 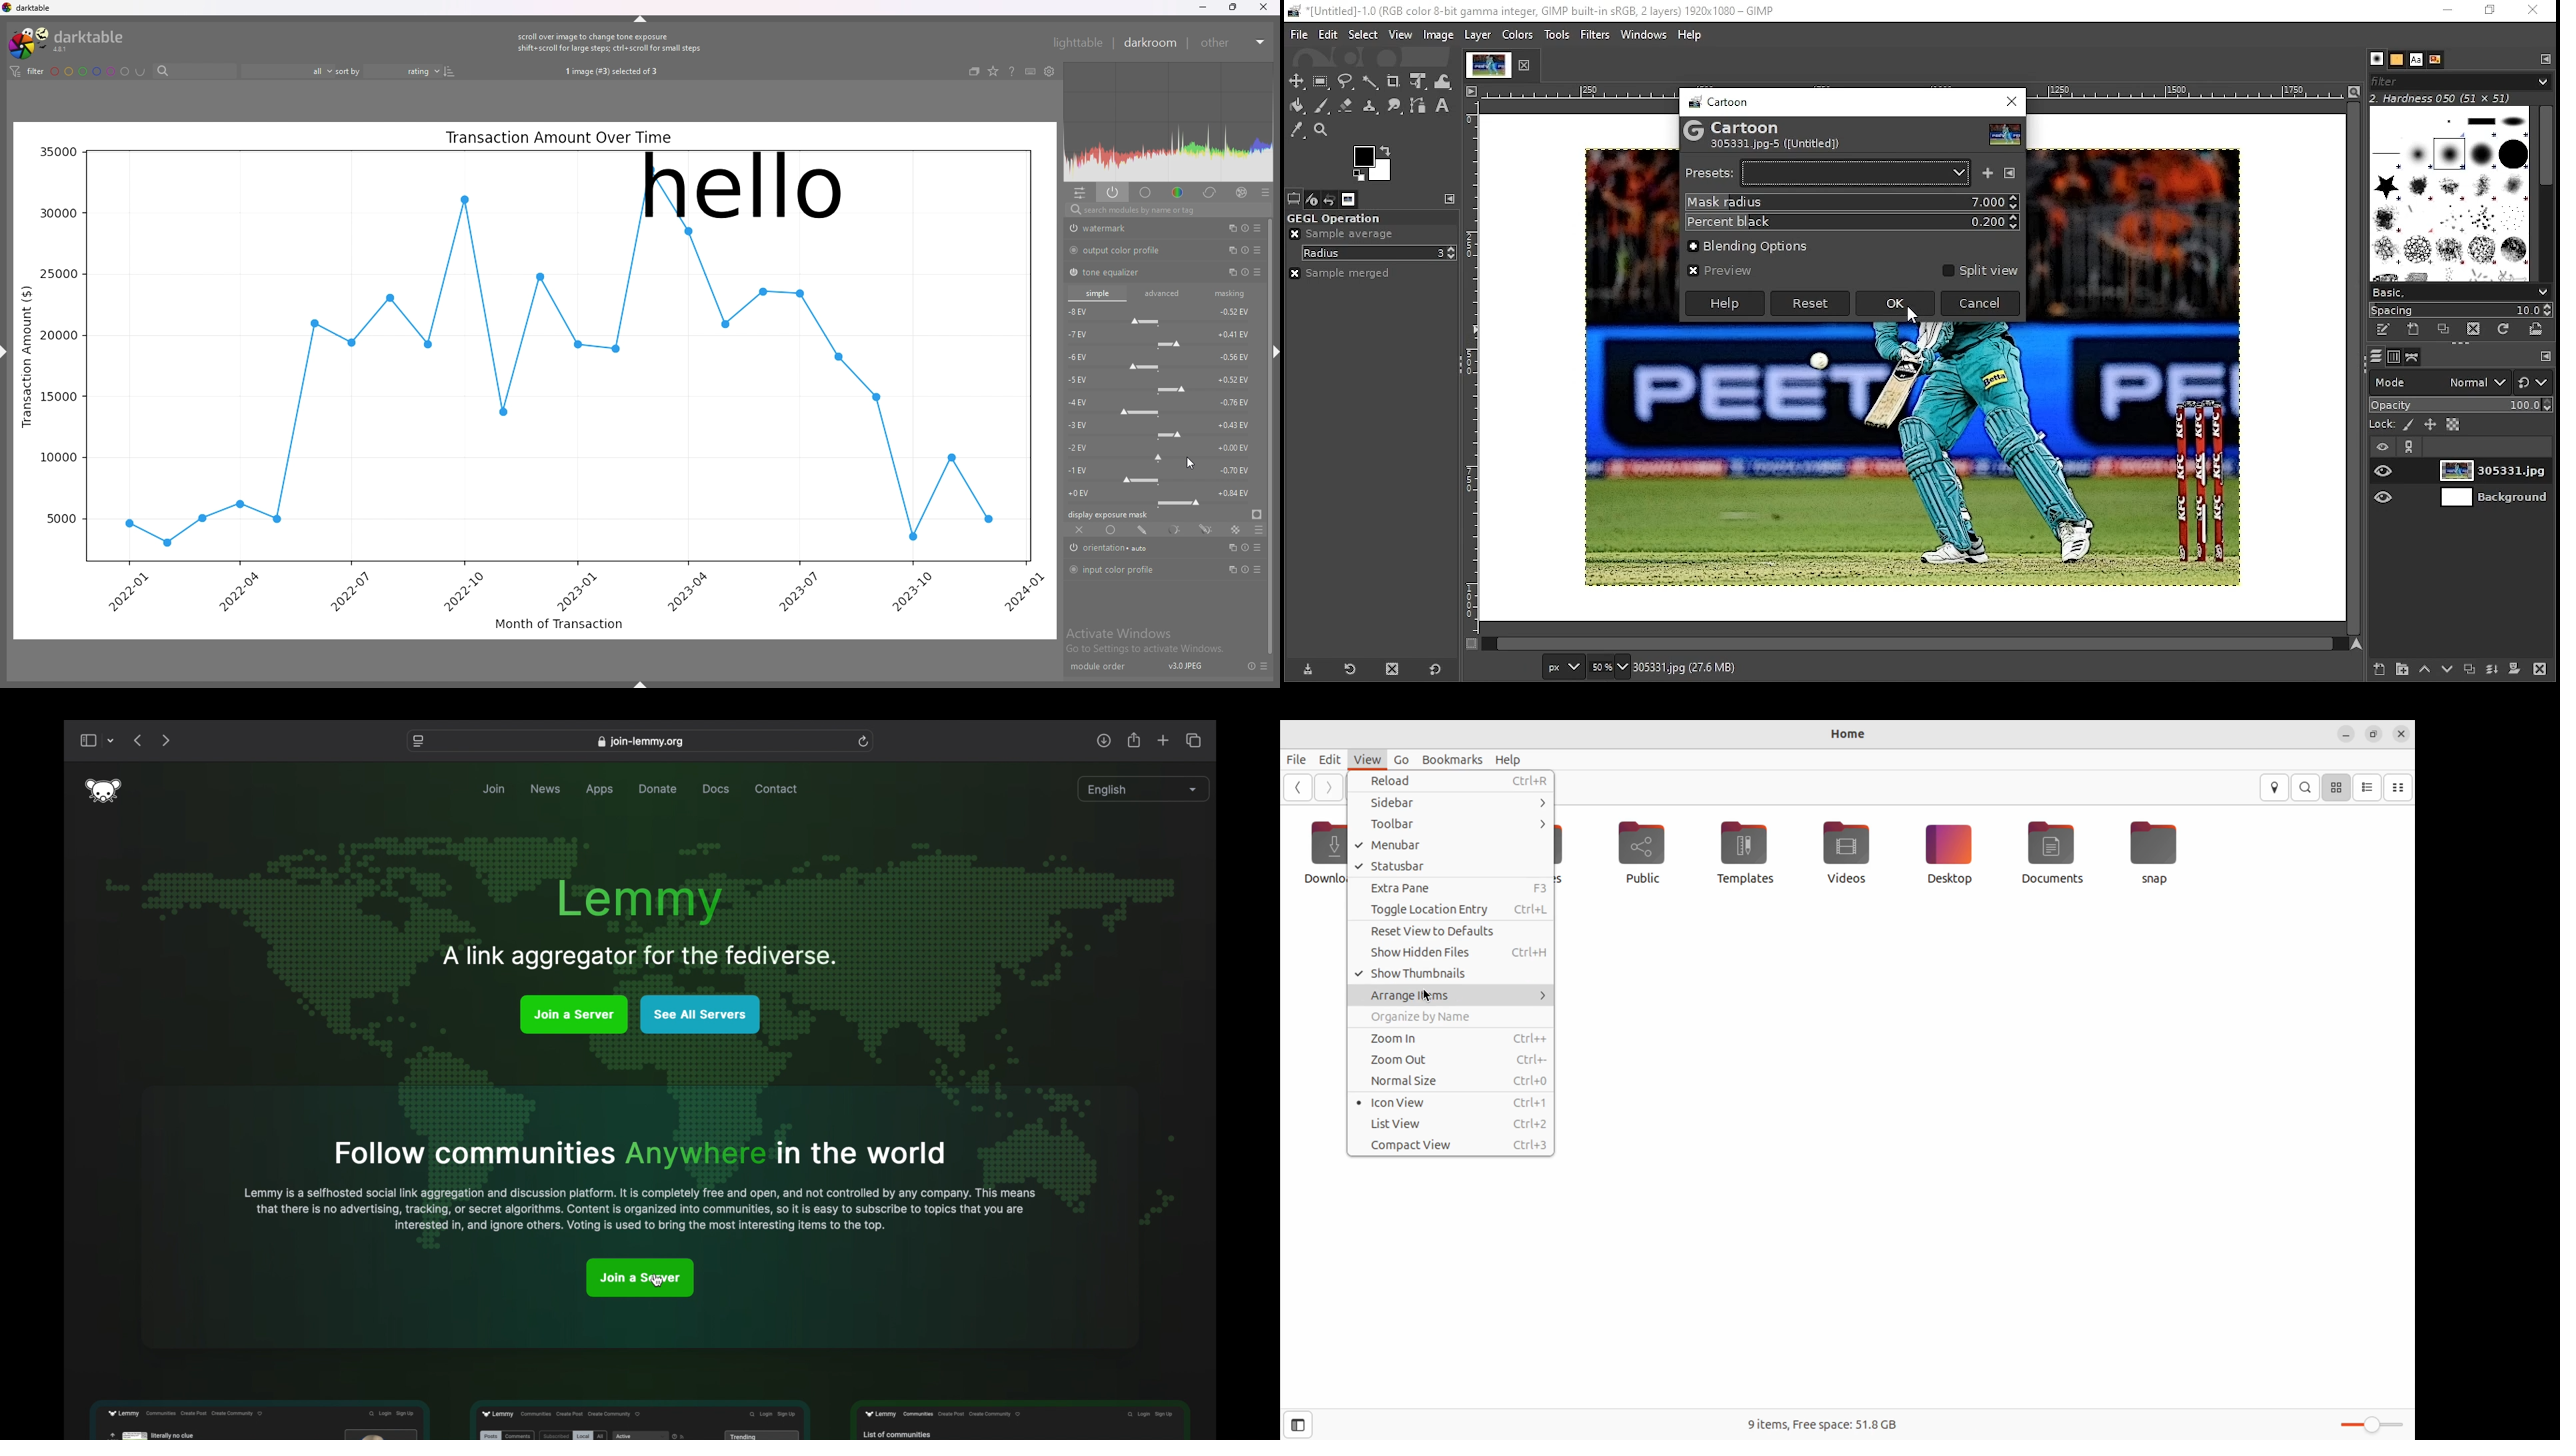 What do you see at coordinates (1451, 865) in the screenshot?
I see `status bar` at bounding box center [1451, 865].